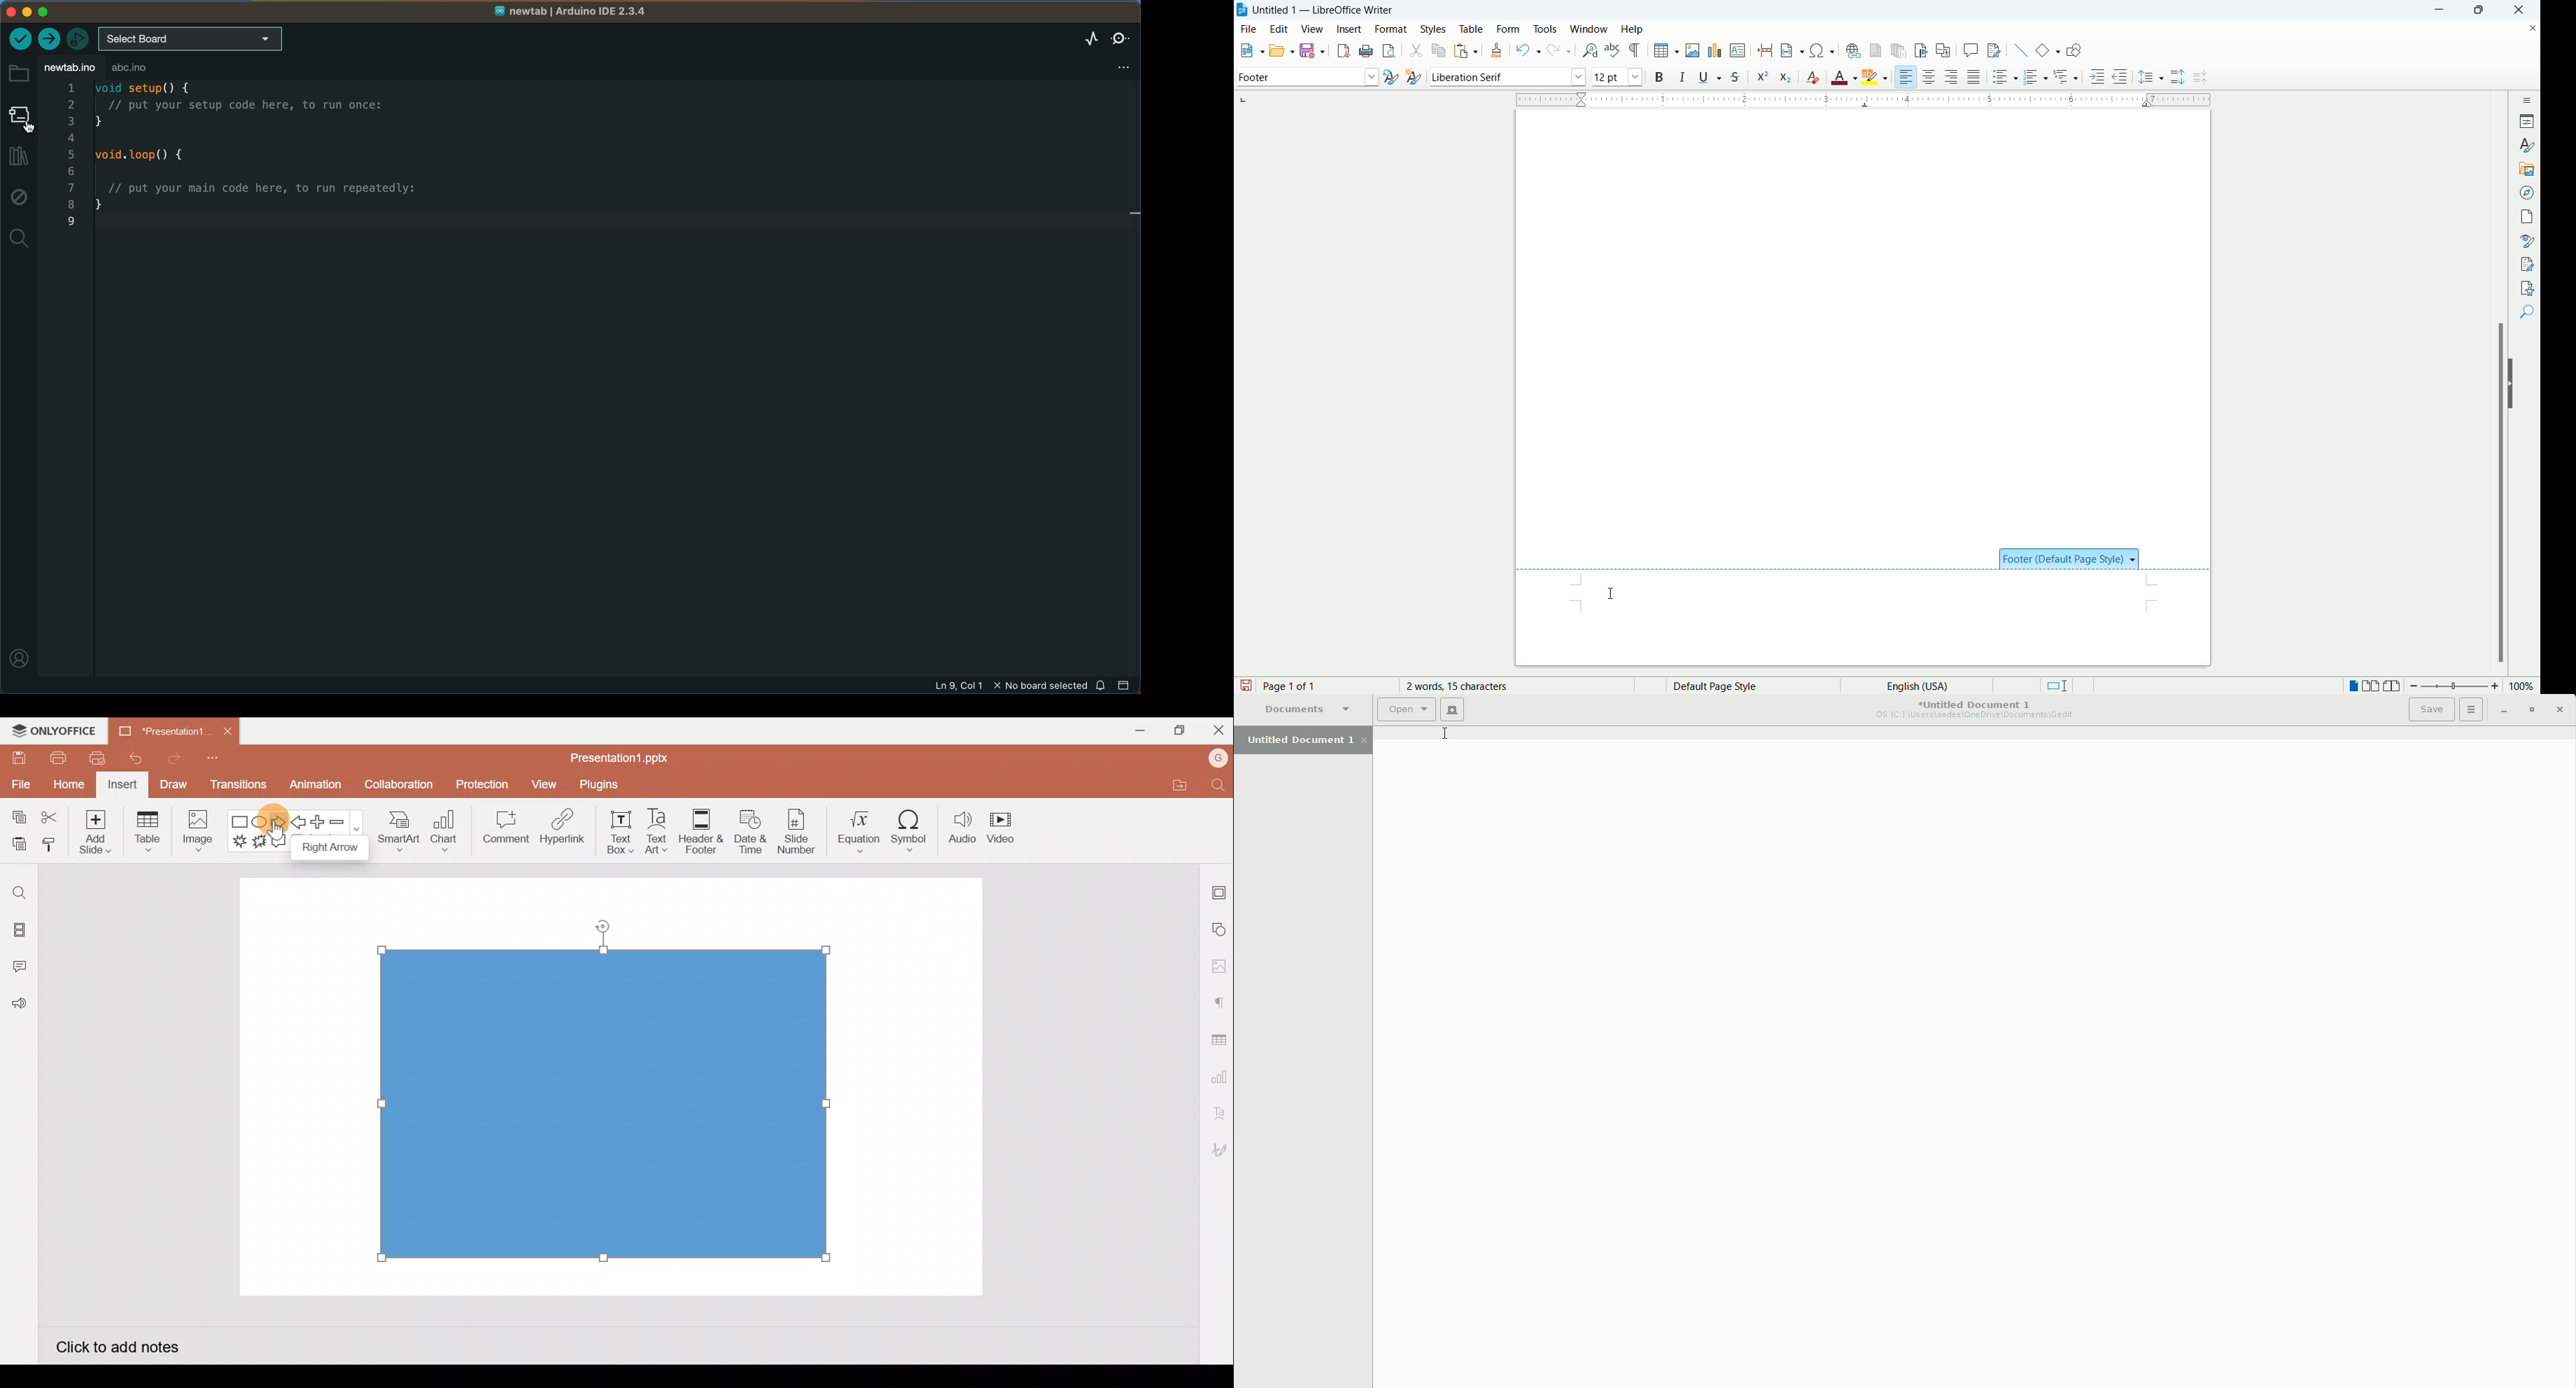  Describe the element at coordinates (2528, 167) in the screenshot. I see `gallery` at that location.